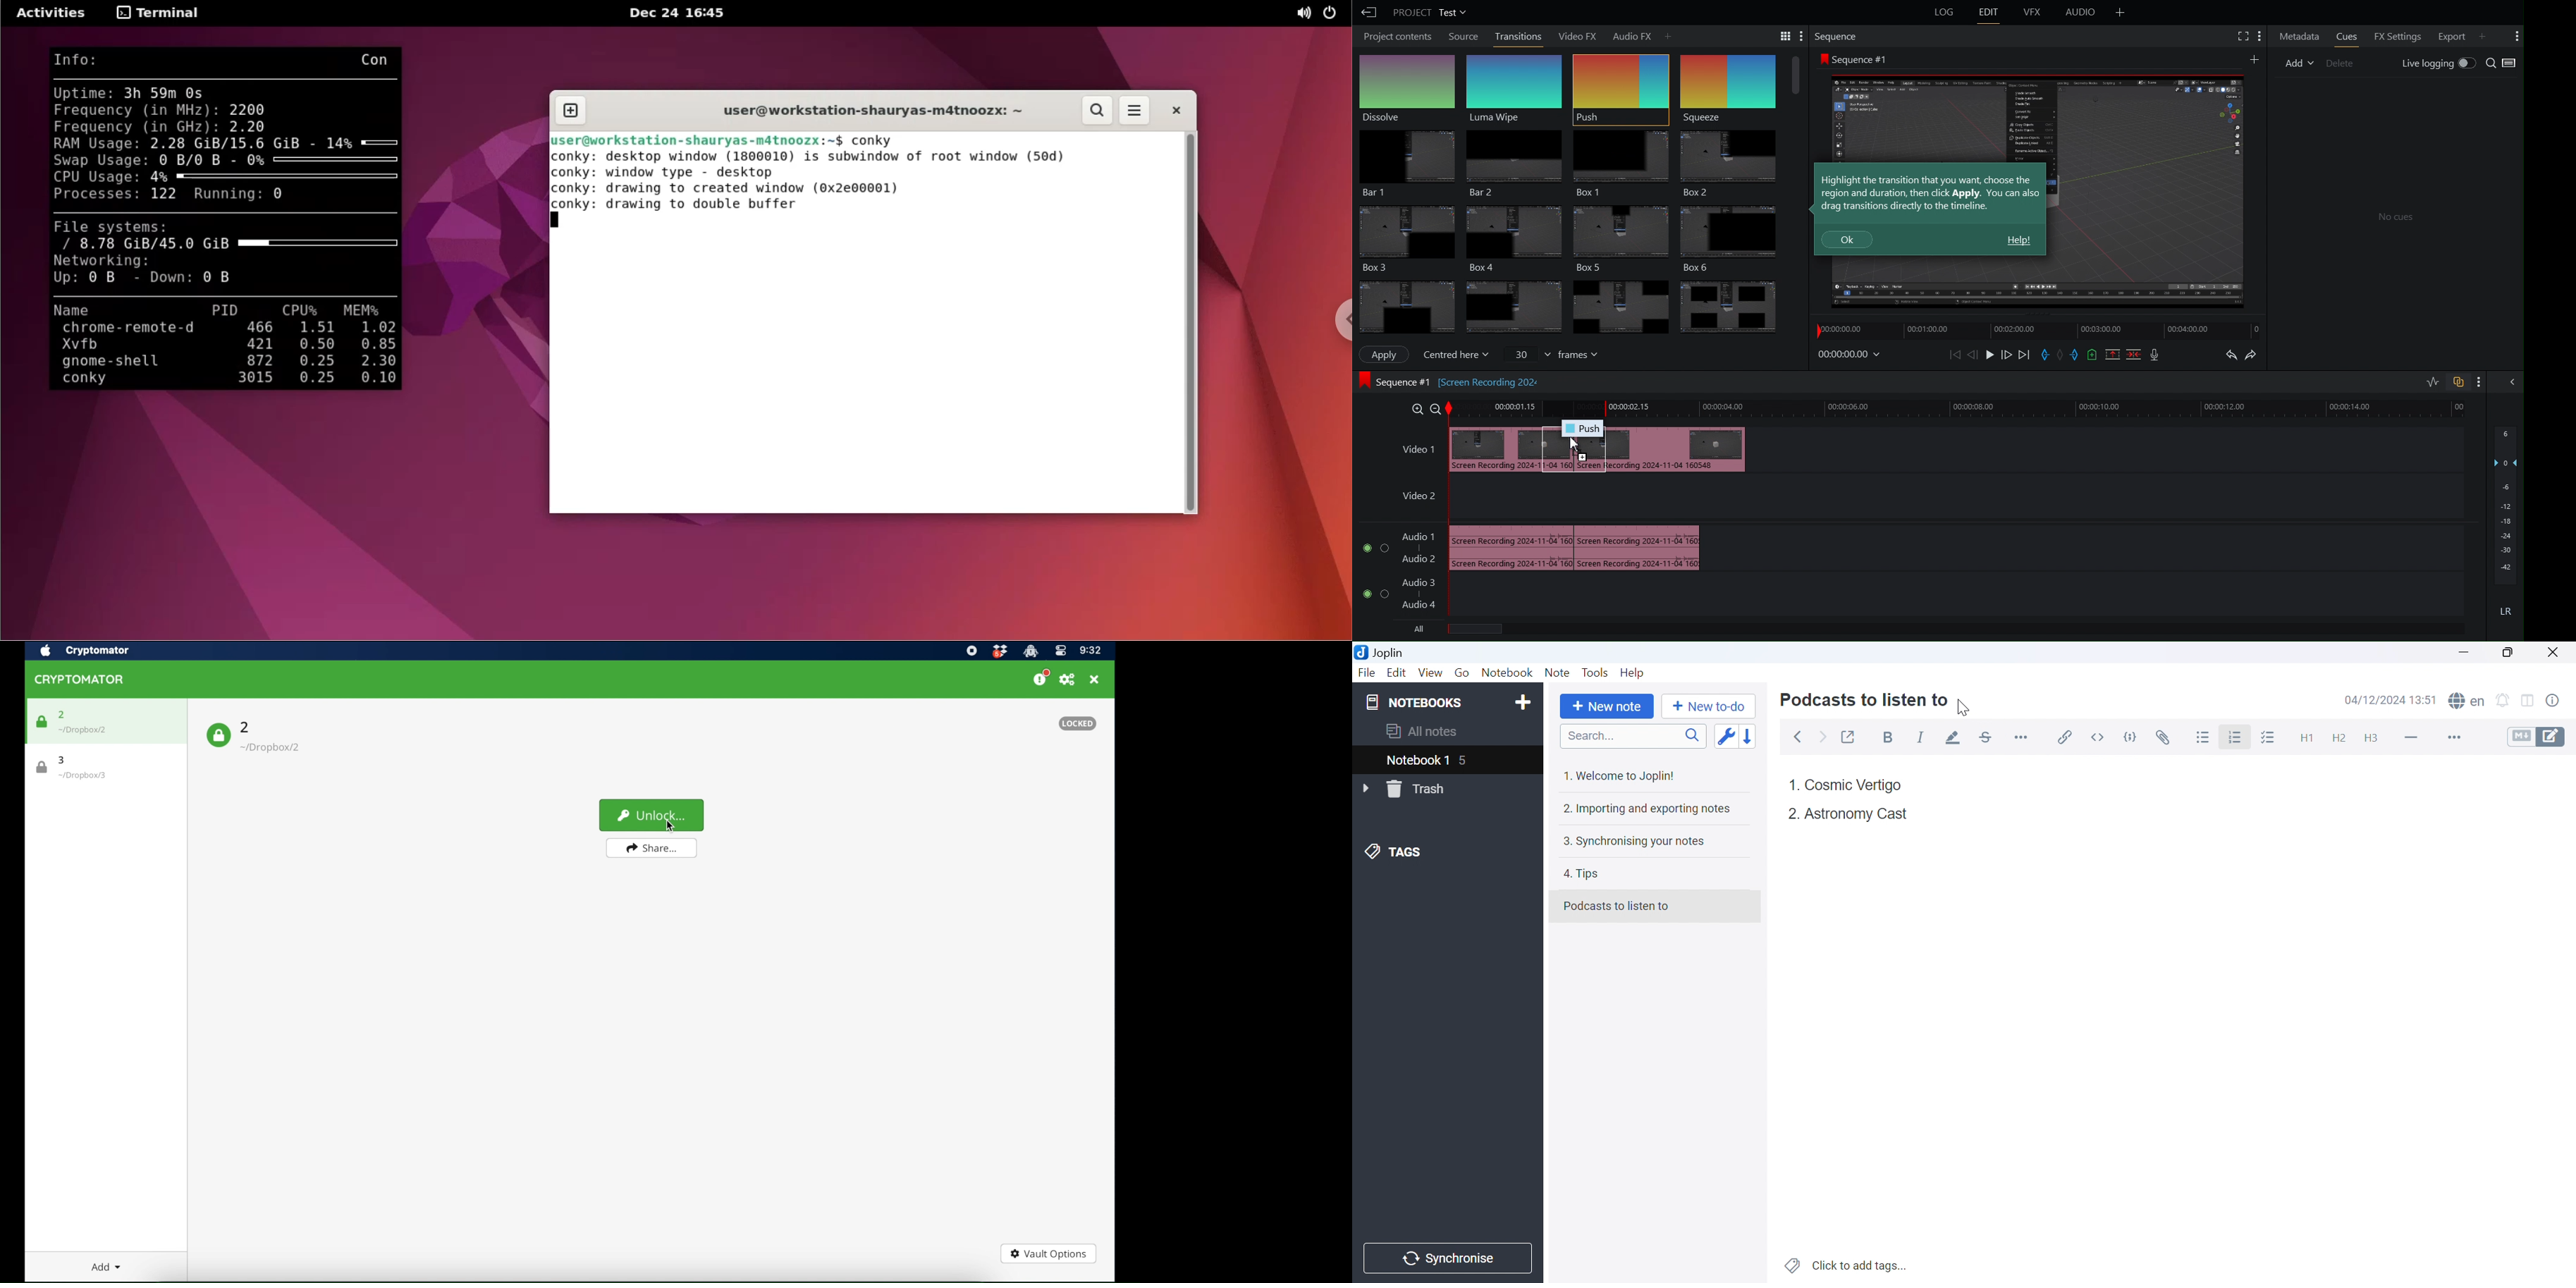  Describe the element at coordinates (1854, 59) in the screenshot. I see `Sequence #1` at that location.